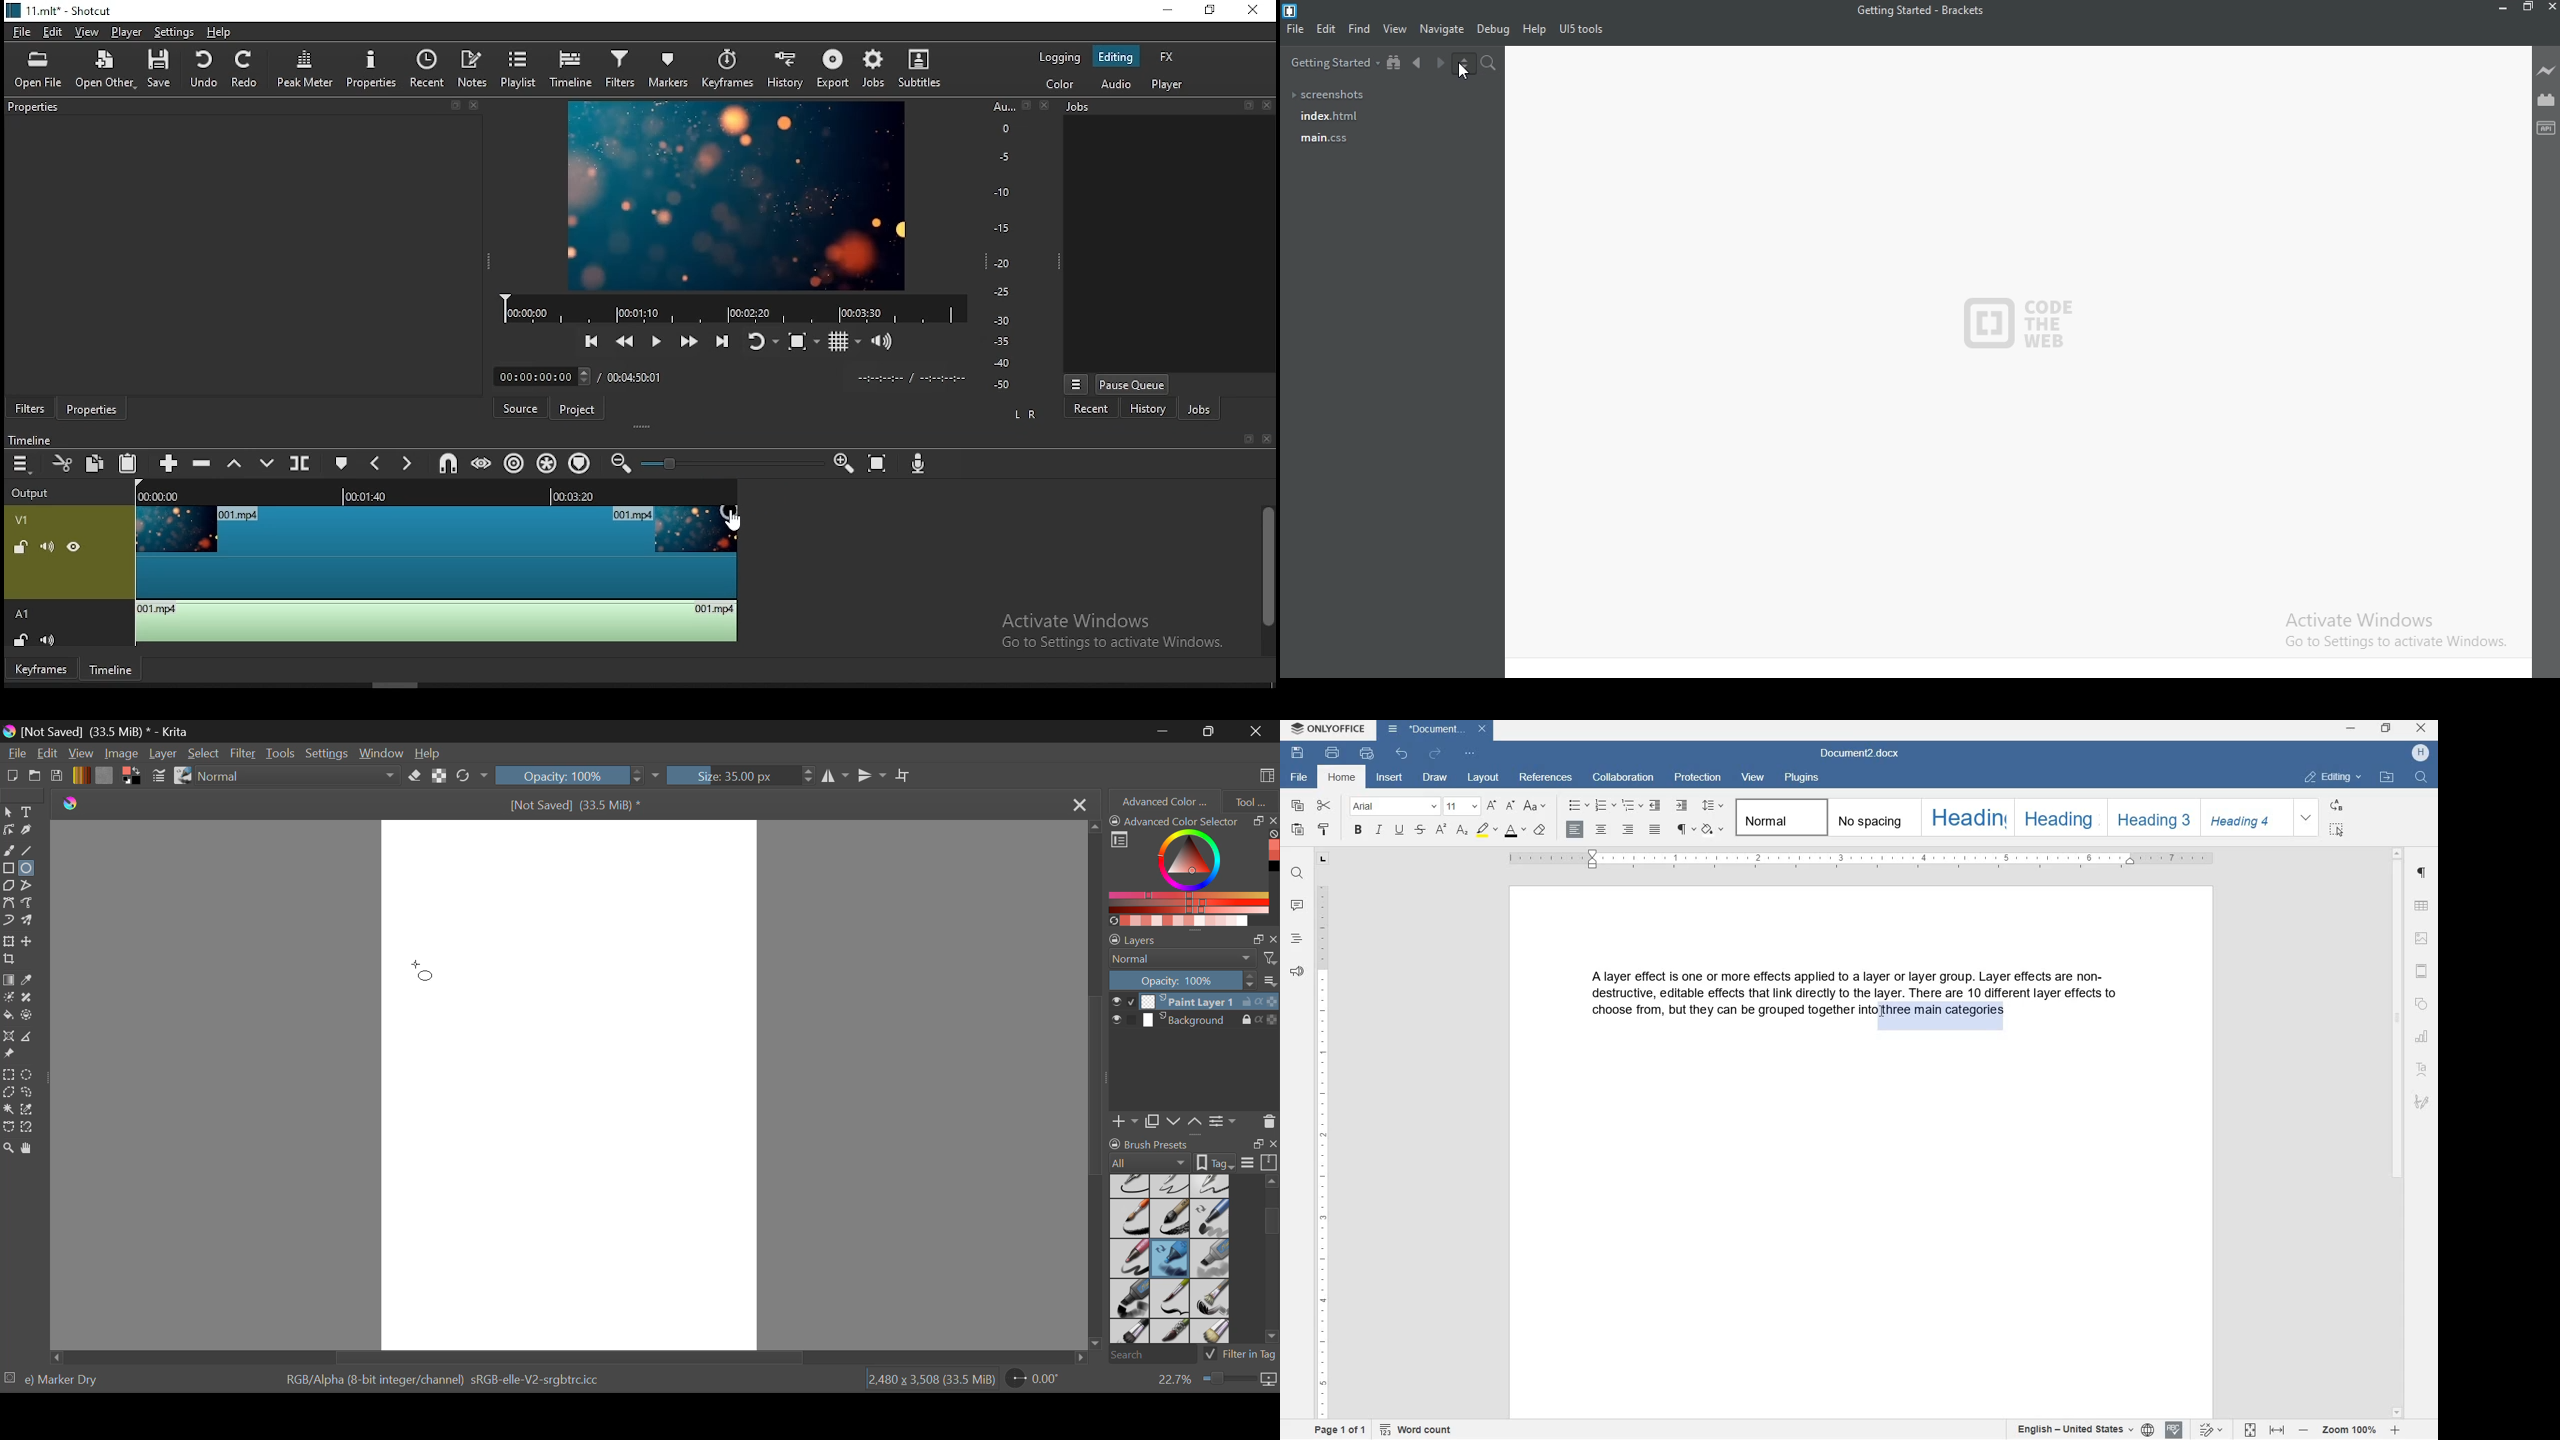  I want to click on Find, so click(1360, 28).